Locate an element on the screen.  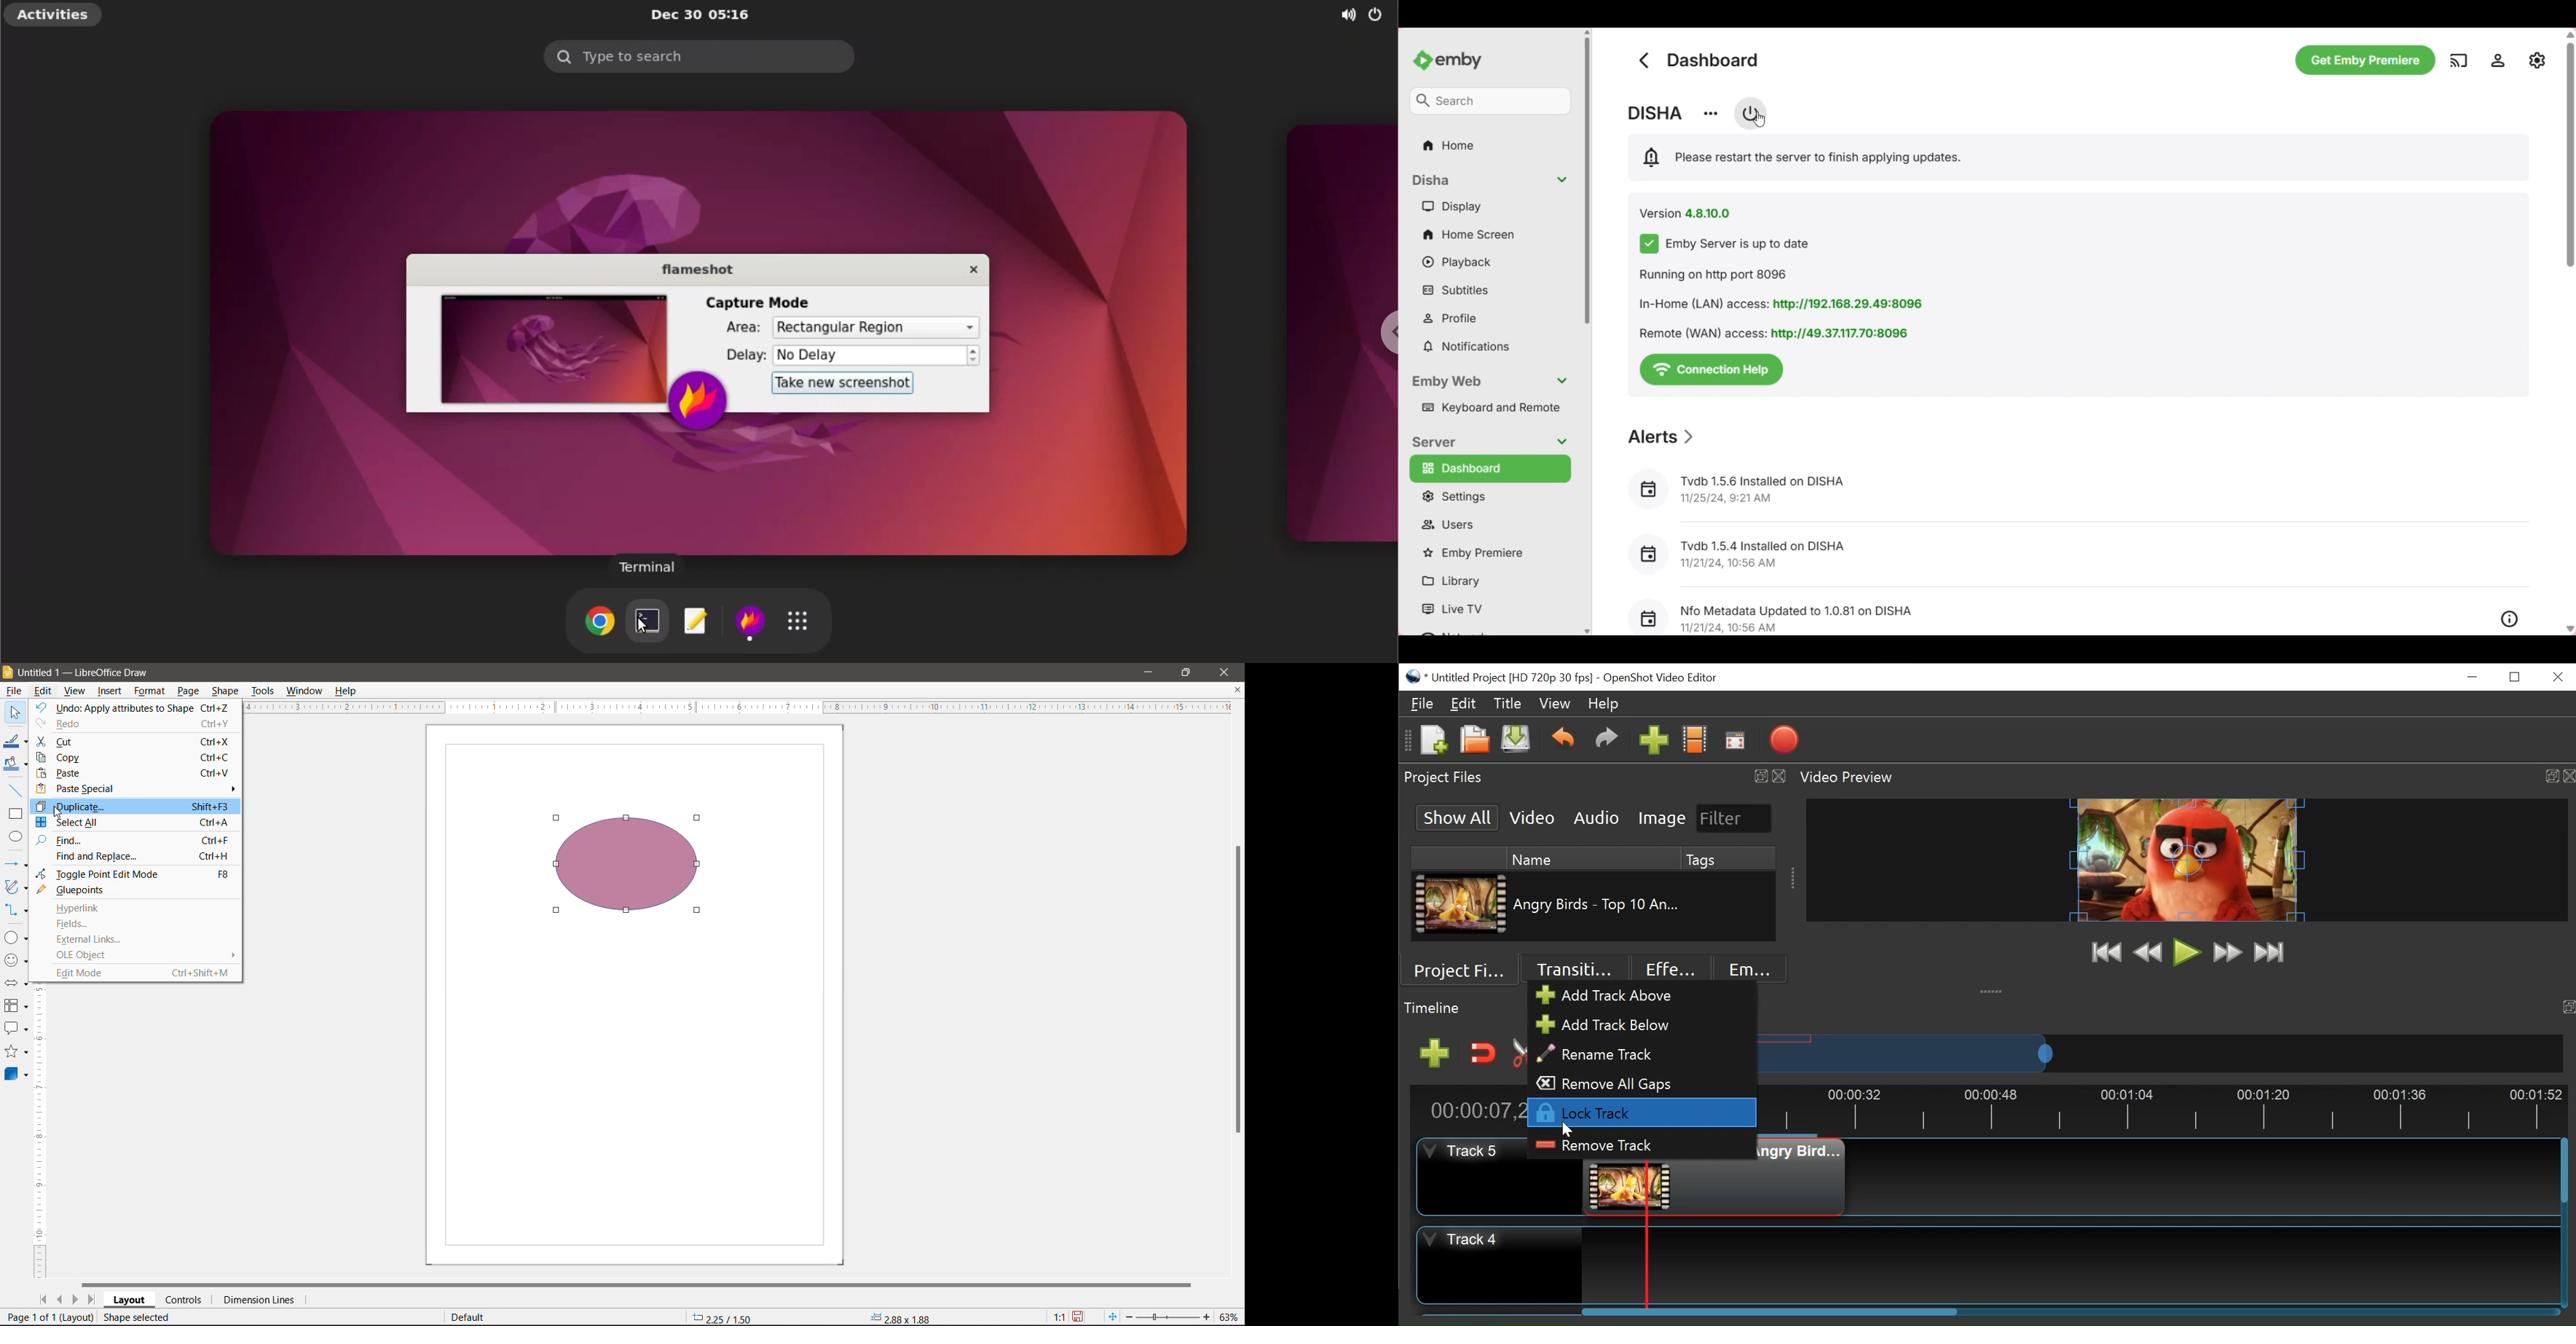
Zoom Out is located at coordinates (1129, 1318).